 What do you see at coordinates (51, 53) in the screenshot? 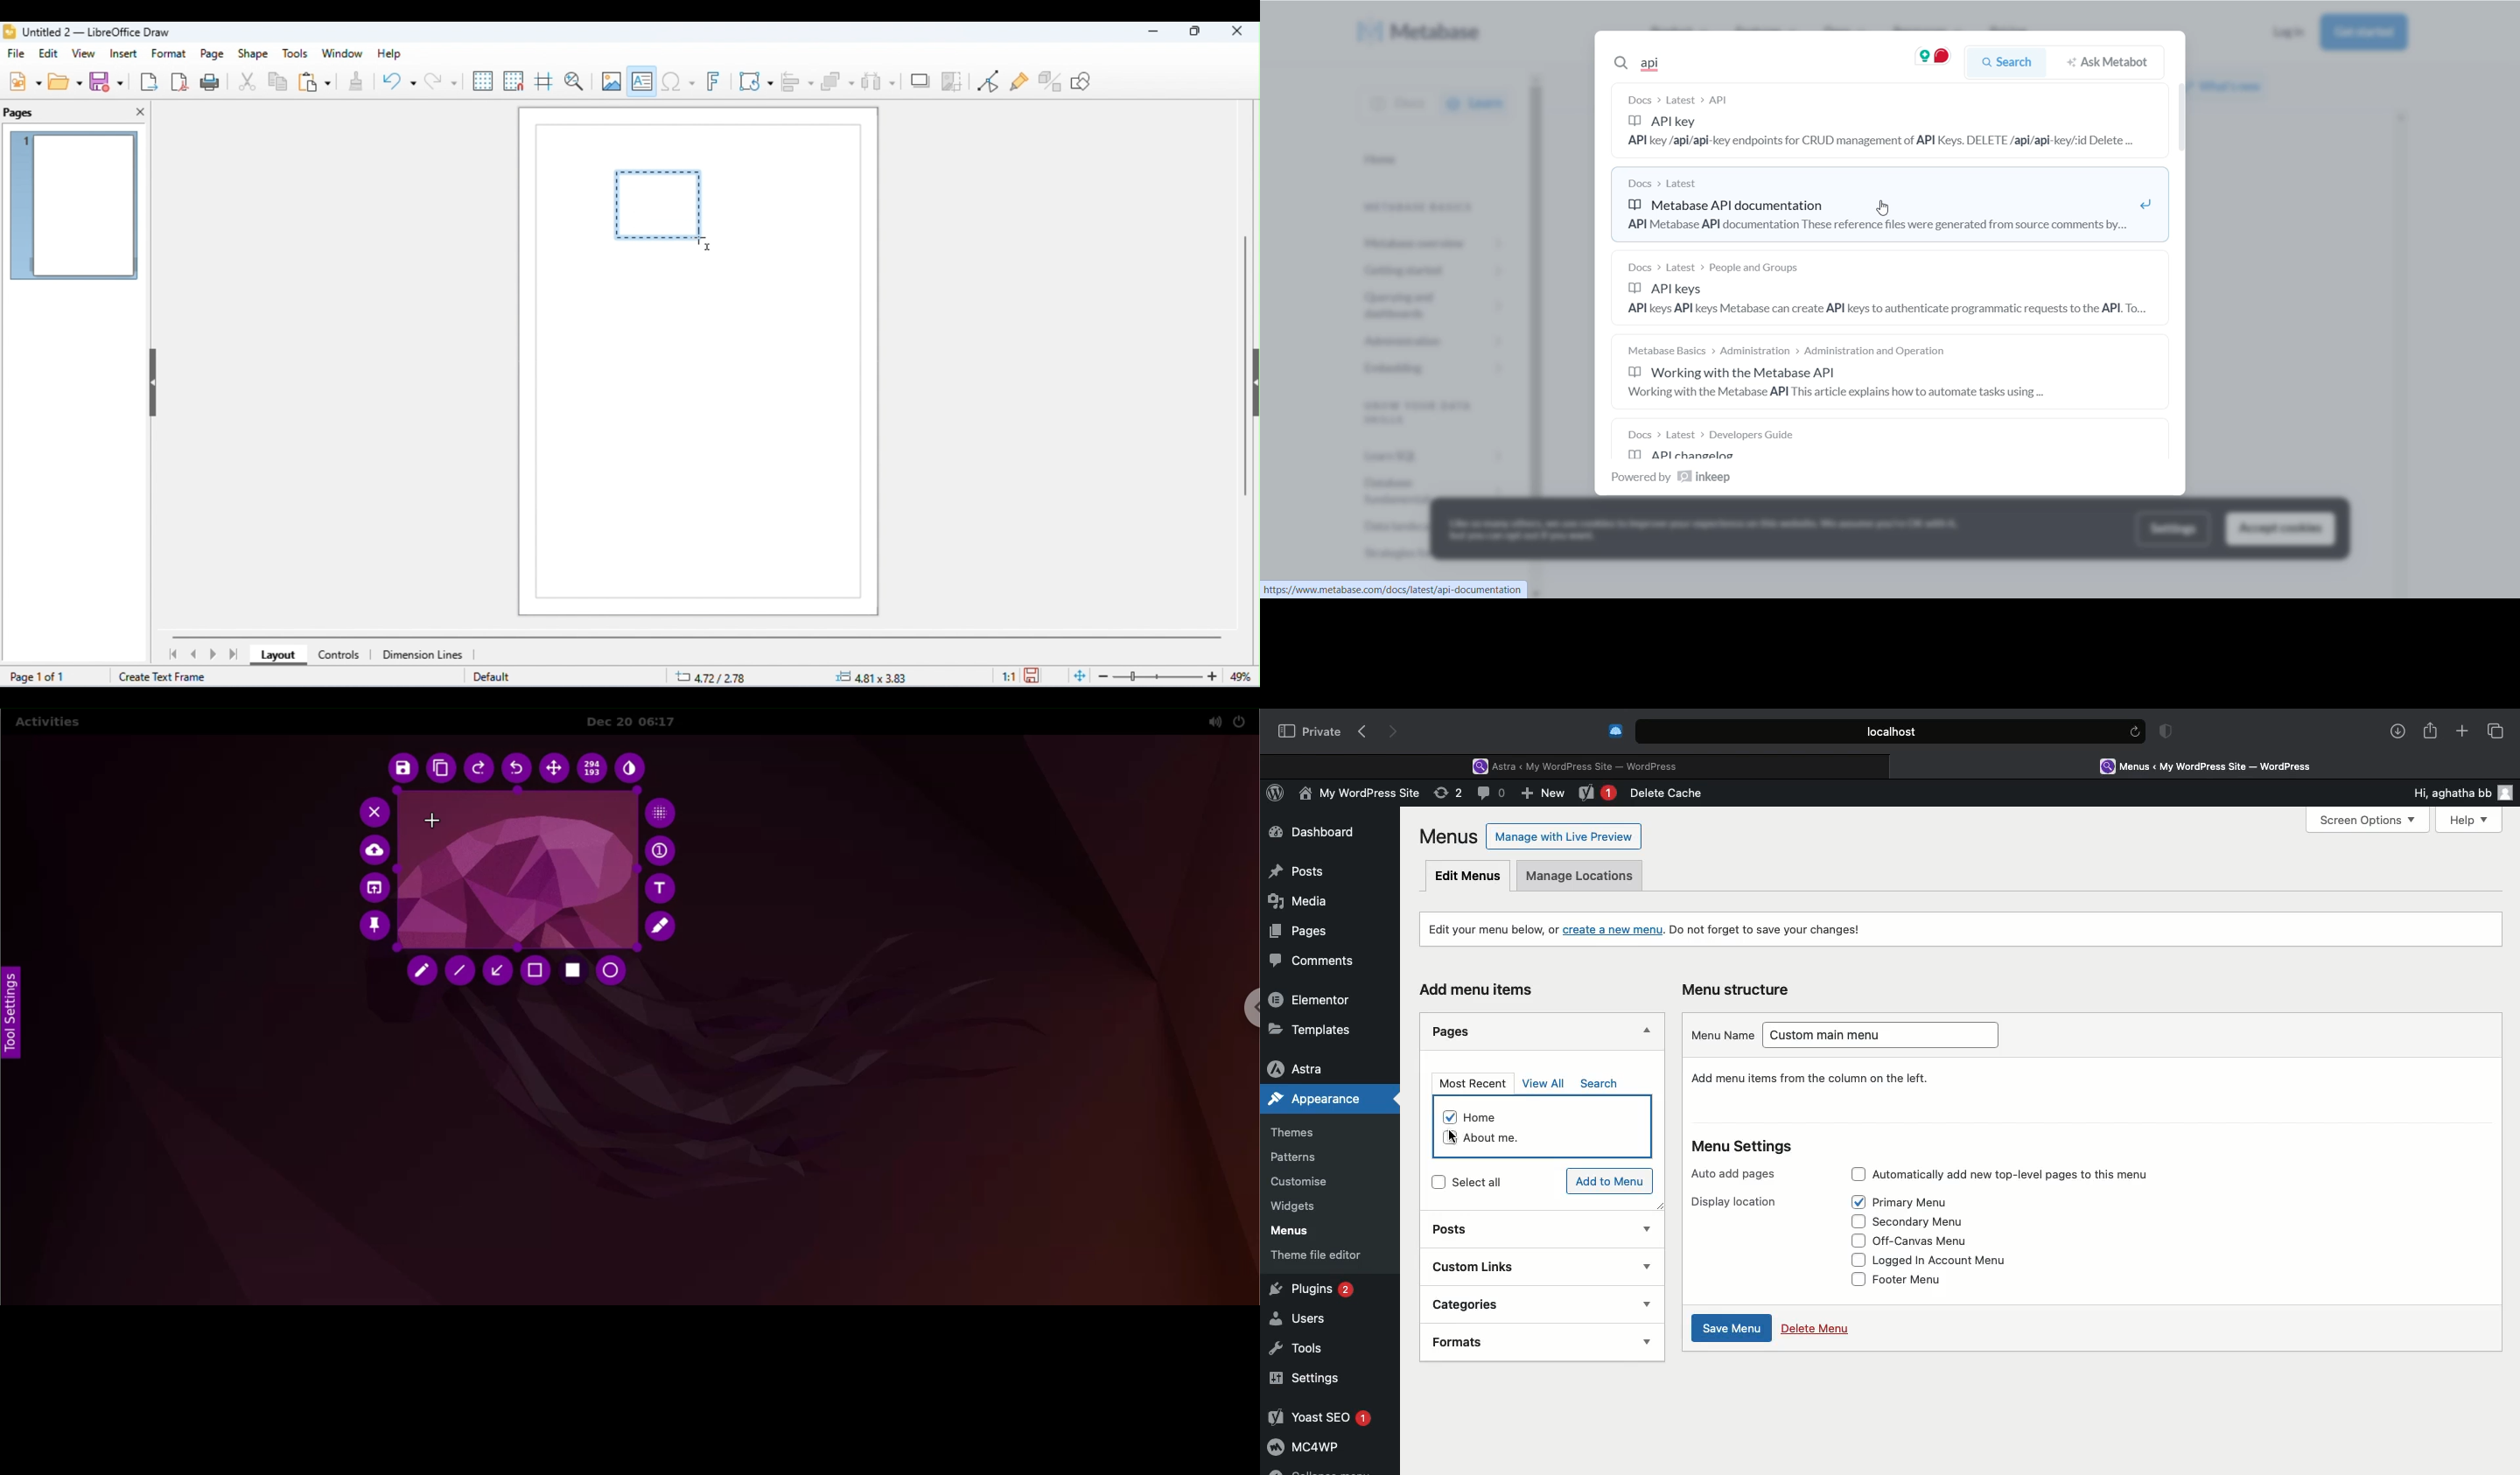
I see `edit` at bounding box center [51, 53].